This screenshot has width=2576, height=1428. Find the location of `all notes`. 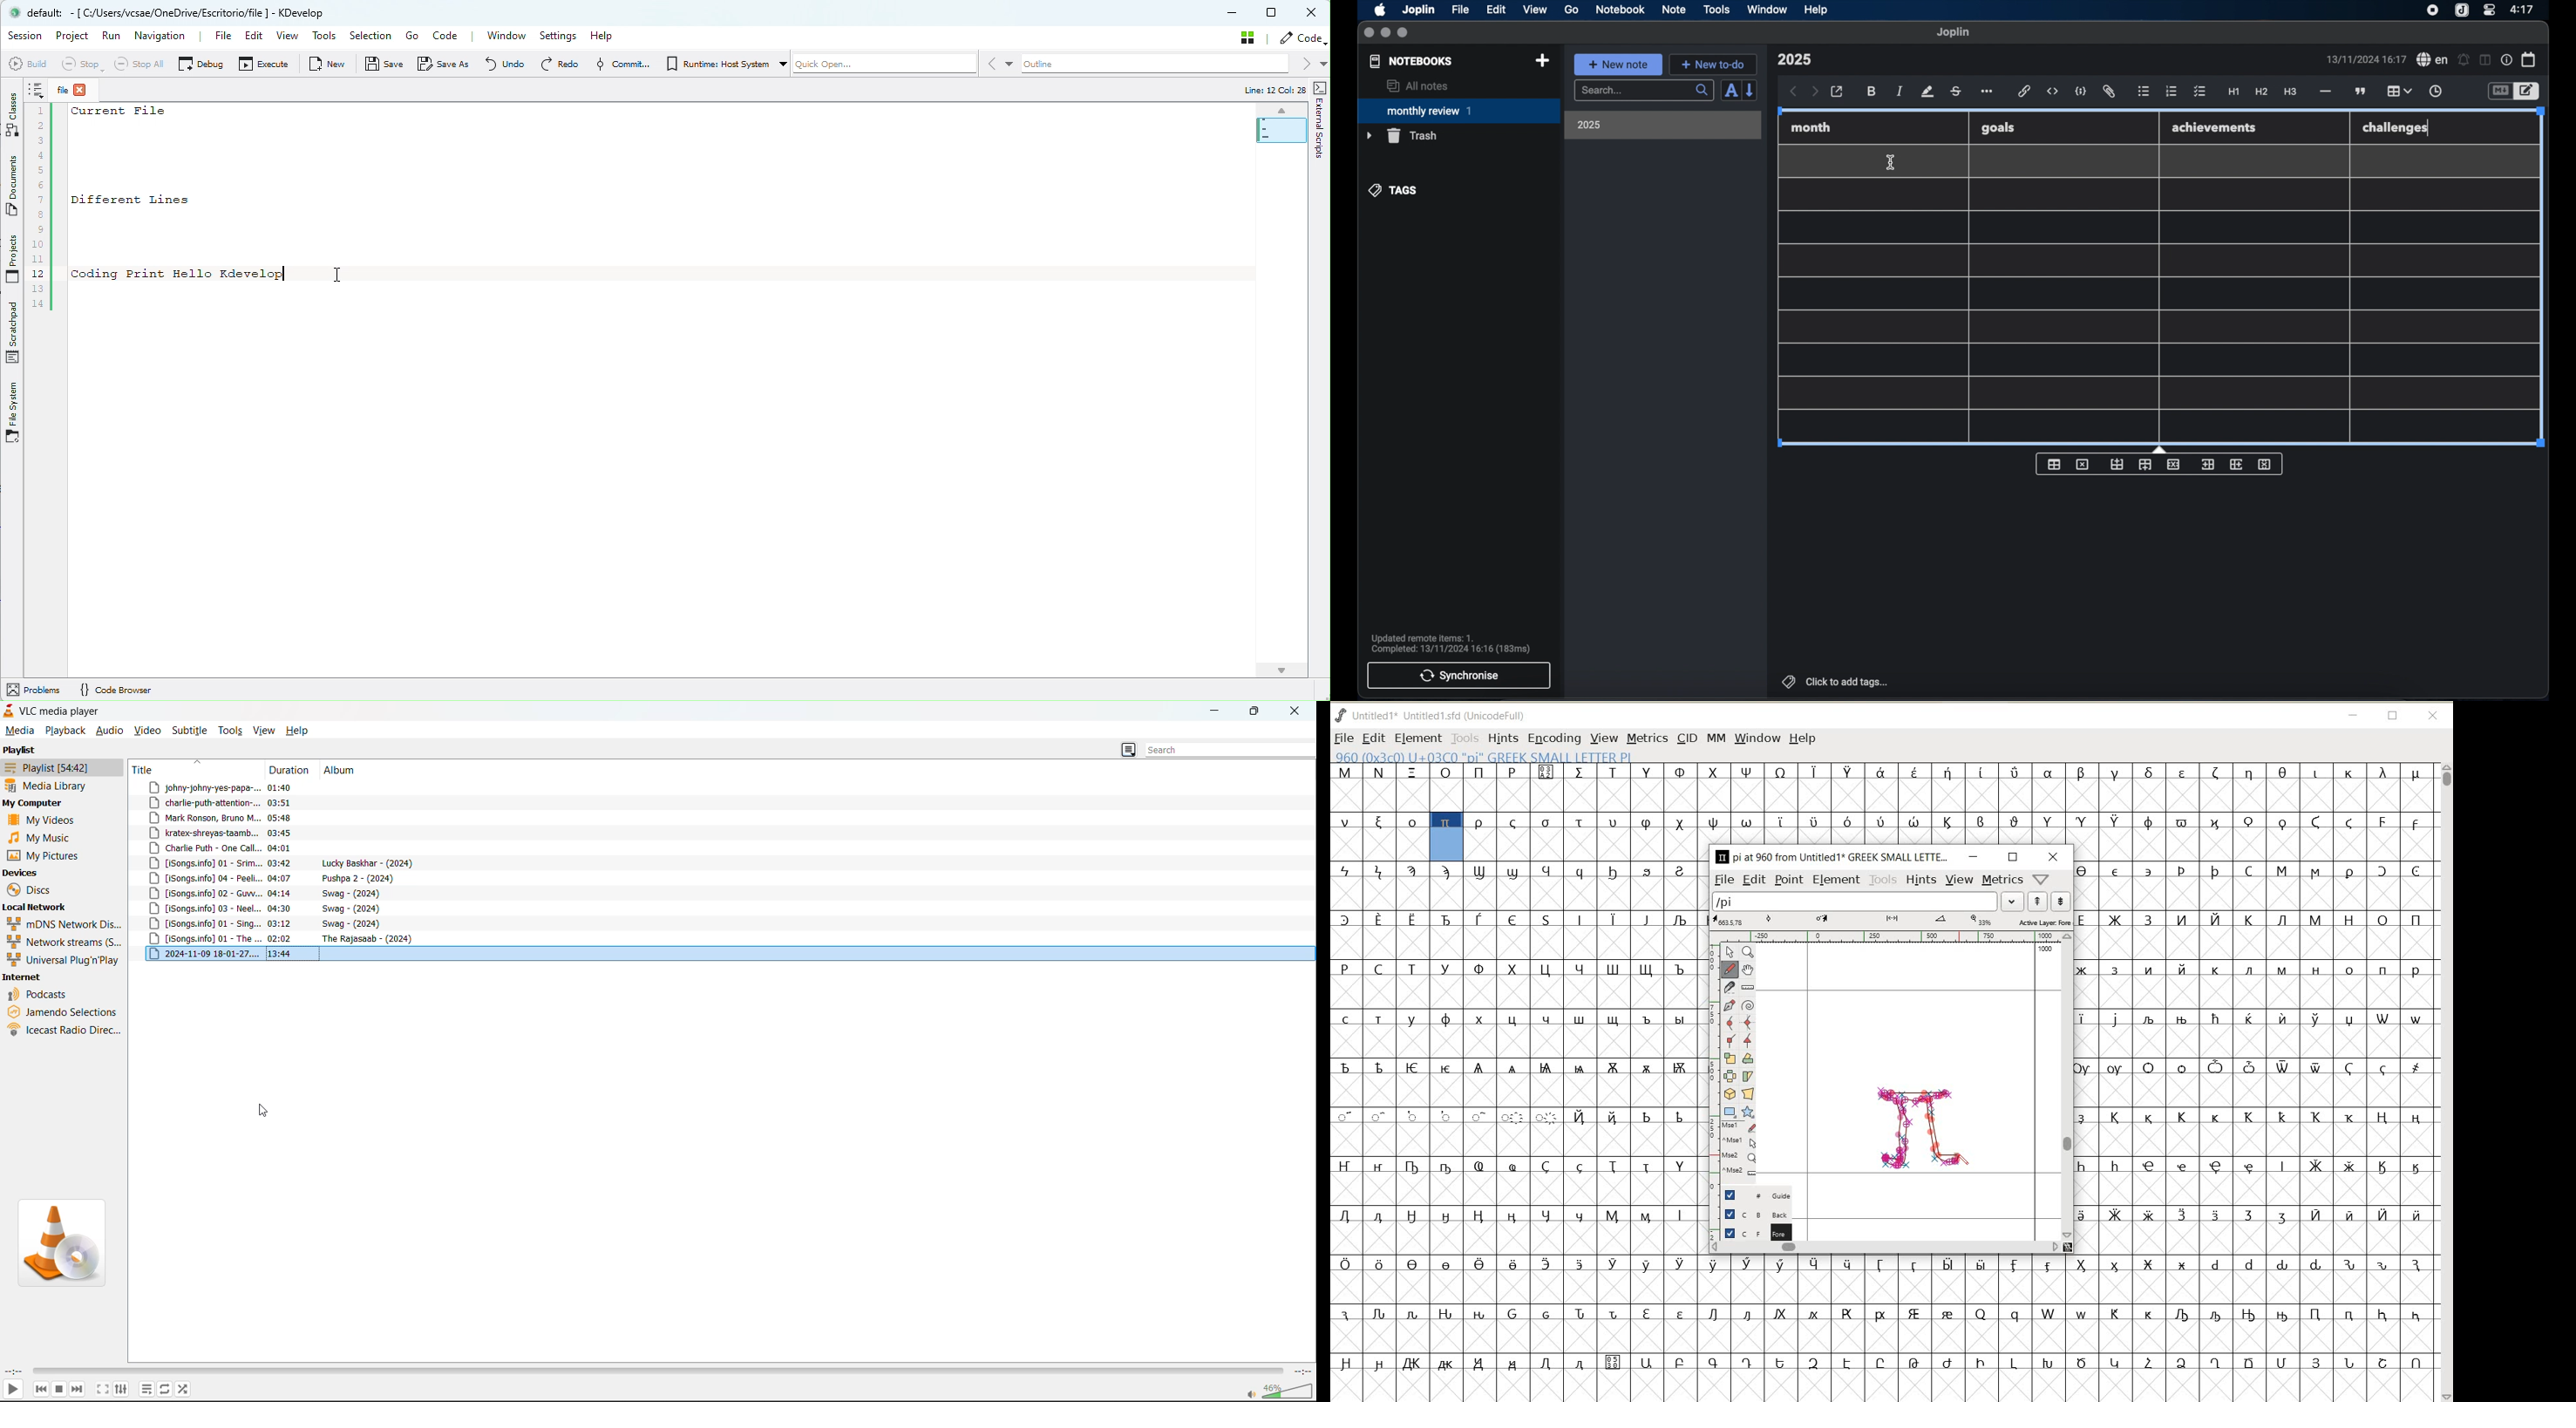

all notes is located at coordinates (1417, 86).